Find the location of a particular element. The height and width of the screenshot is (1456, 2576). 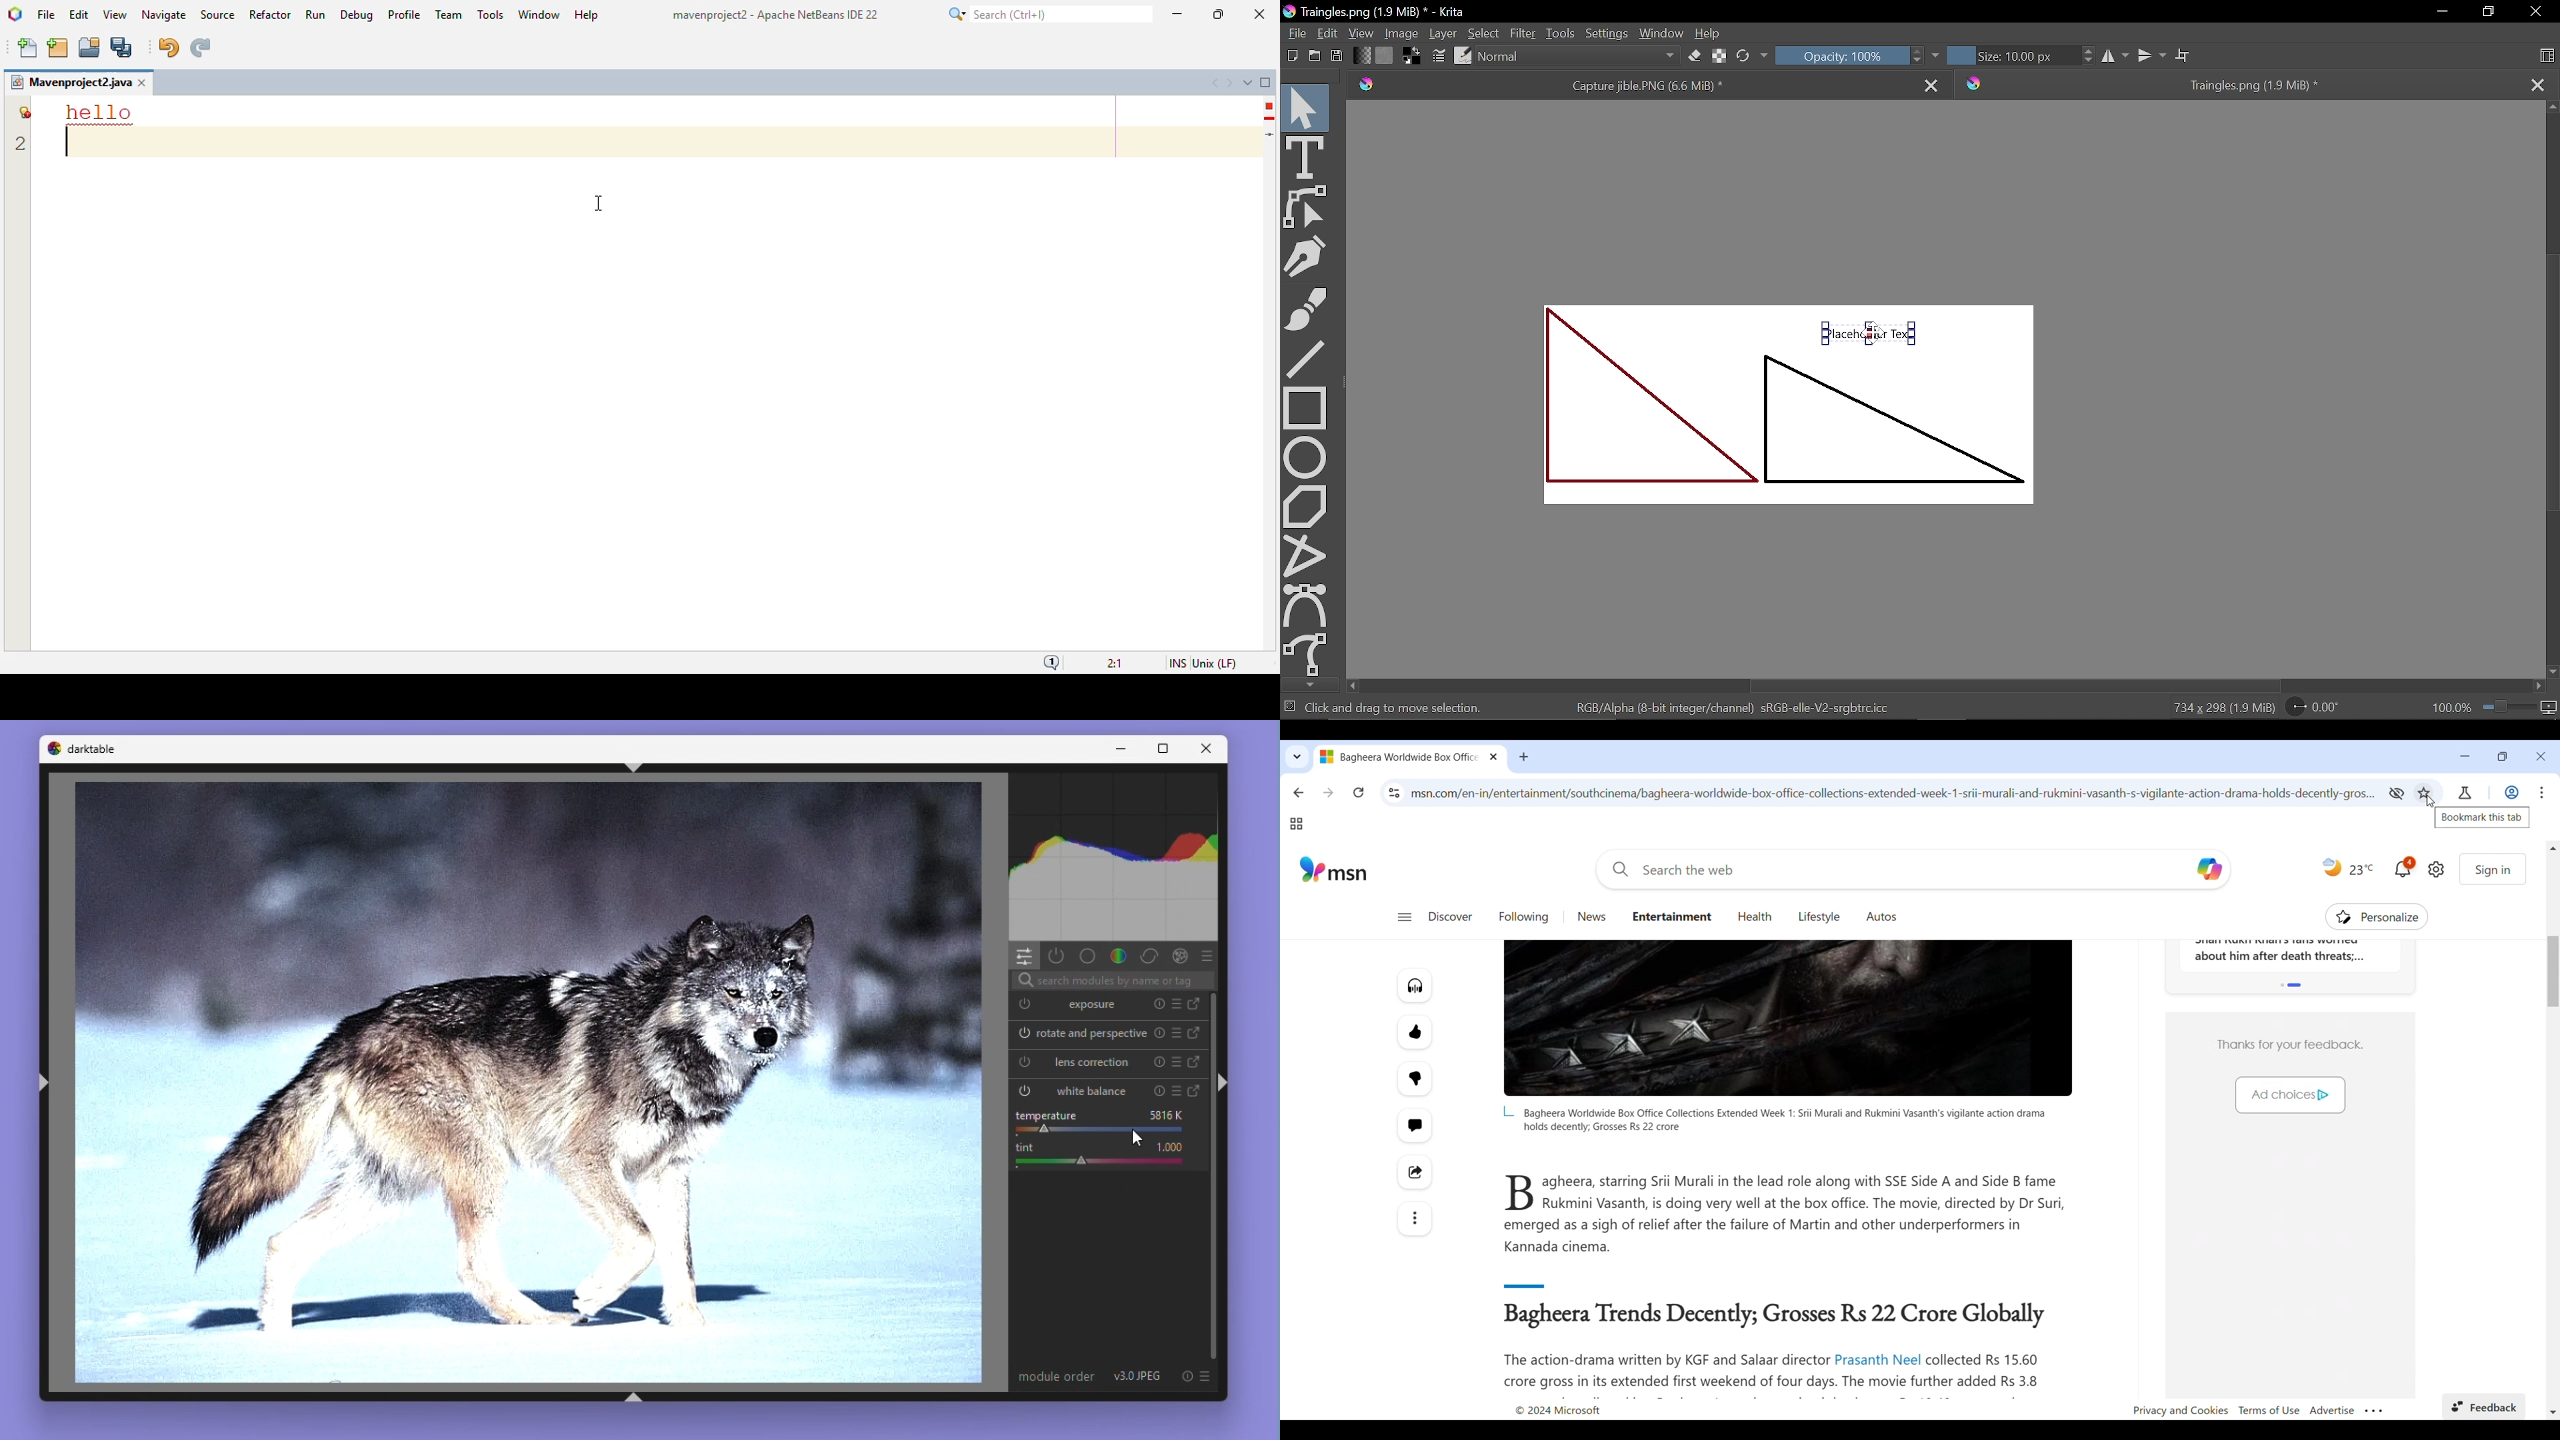

Size 10.00 px is located at coordinates (2011, 56).